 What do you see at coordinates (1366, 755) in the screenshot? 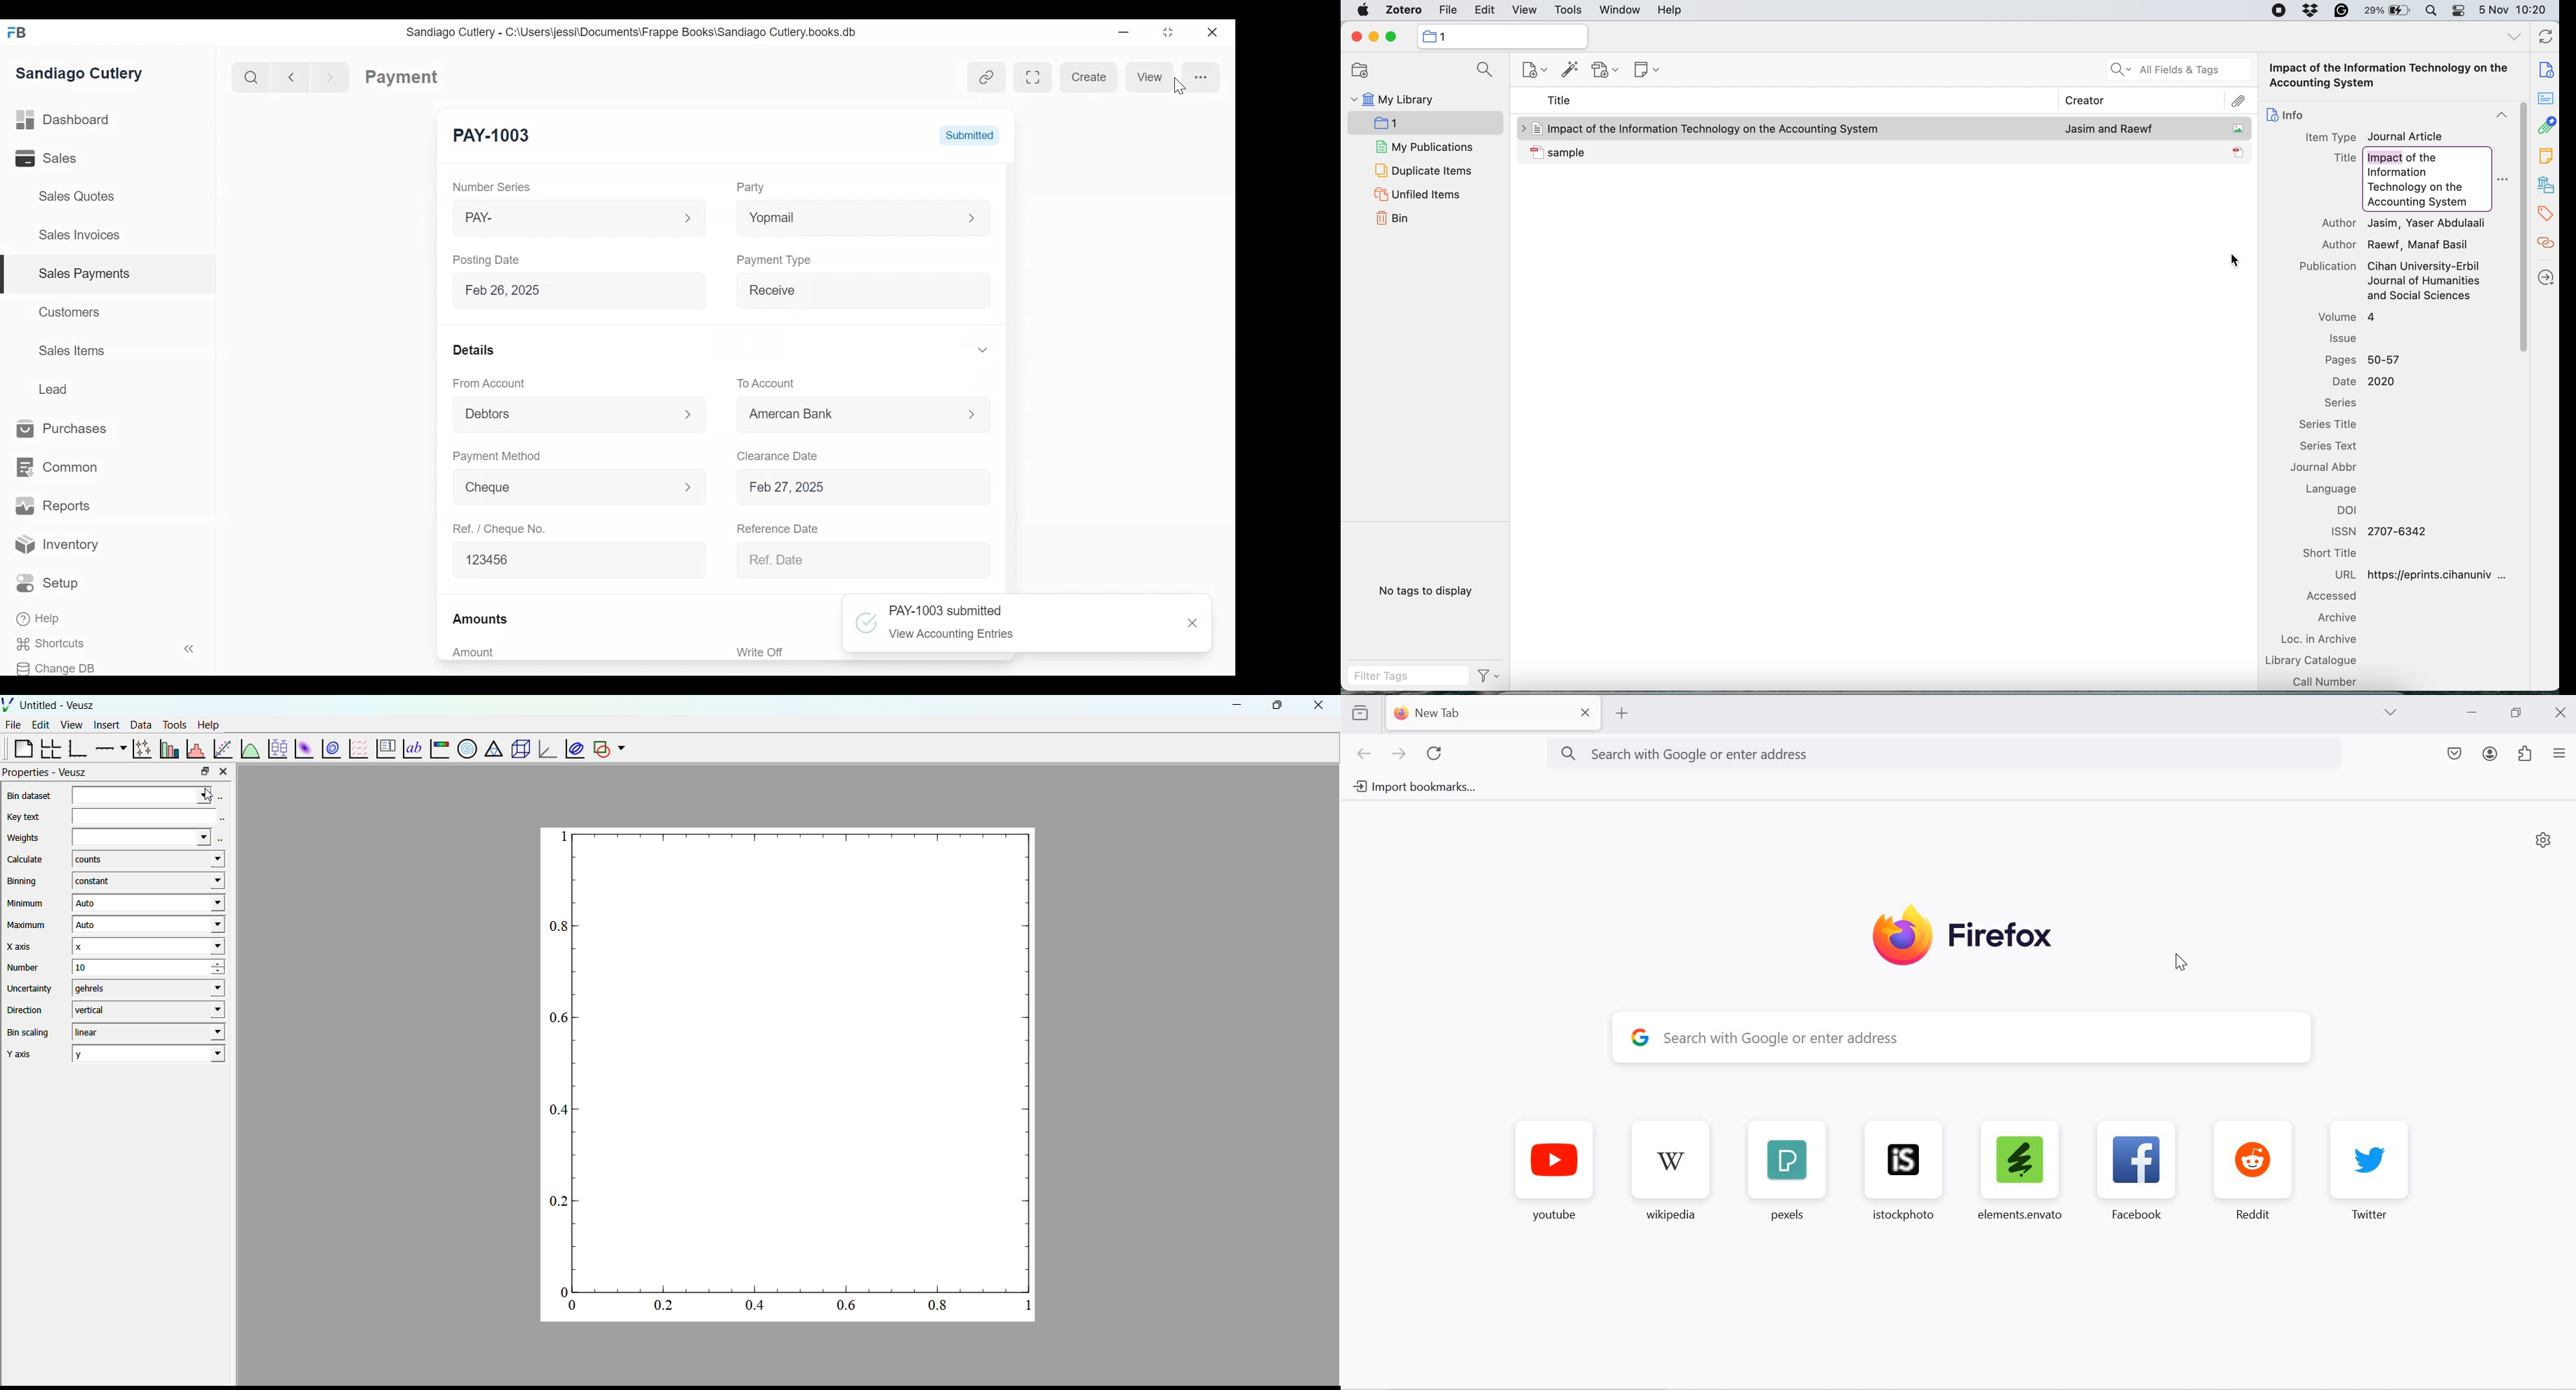
I see `previous page` at bounding box center [1366, 755].